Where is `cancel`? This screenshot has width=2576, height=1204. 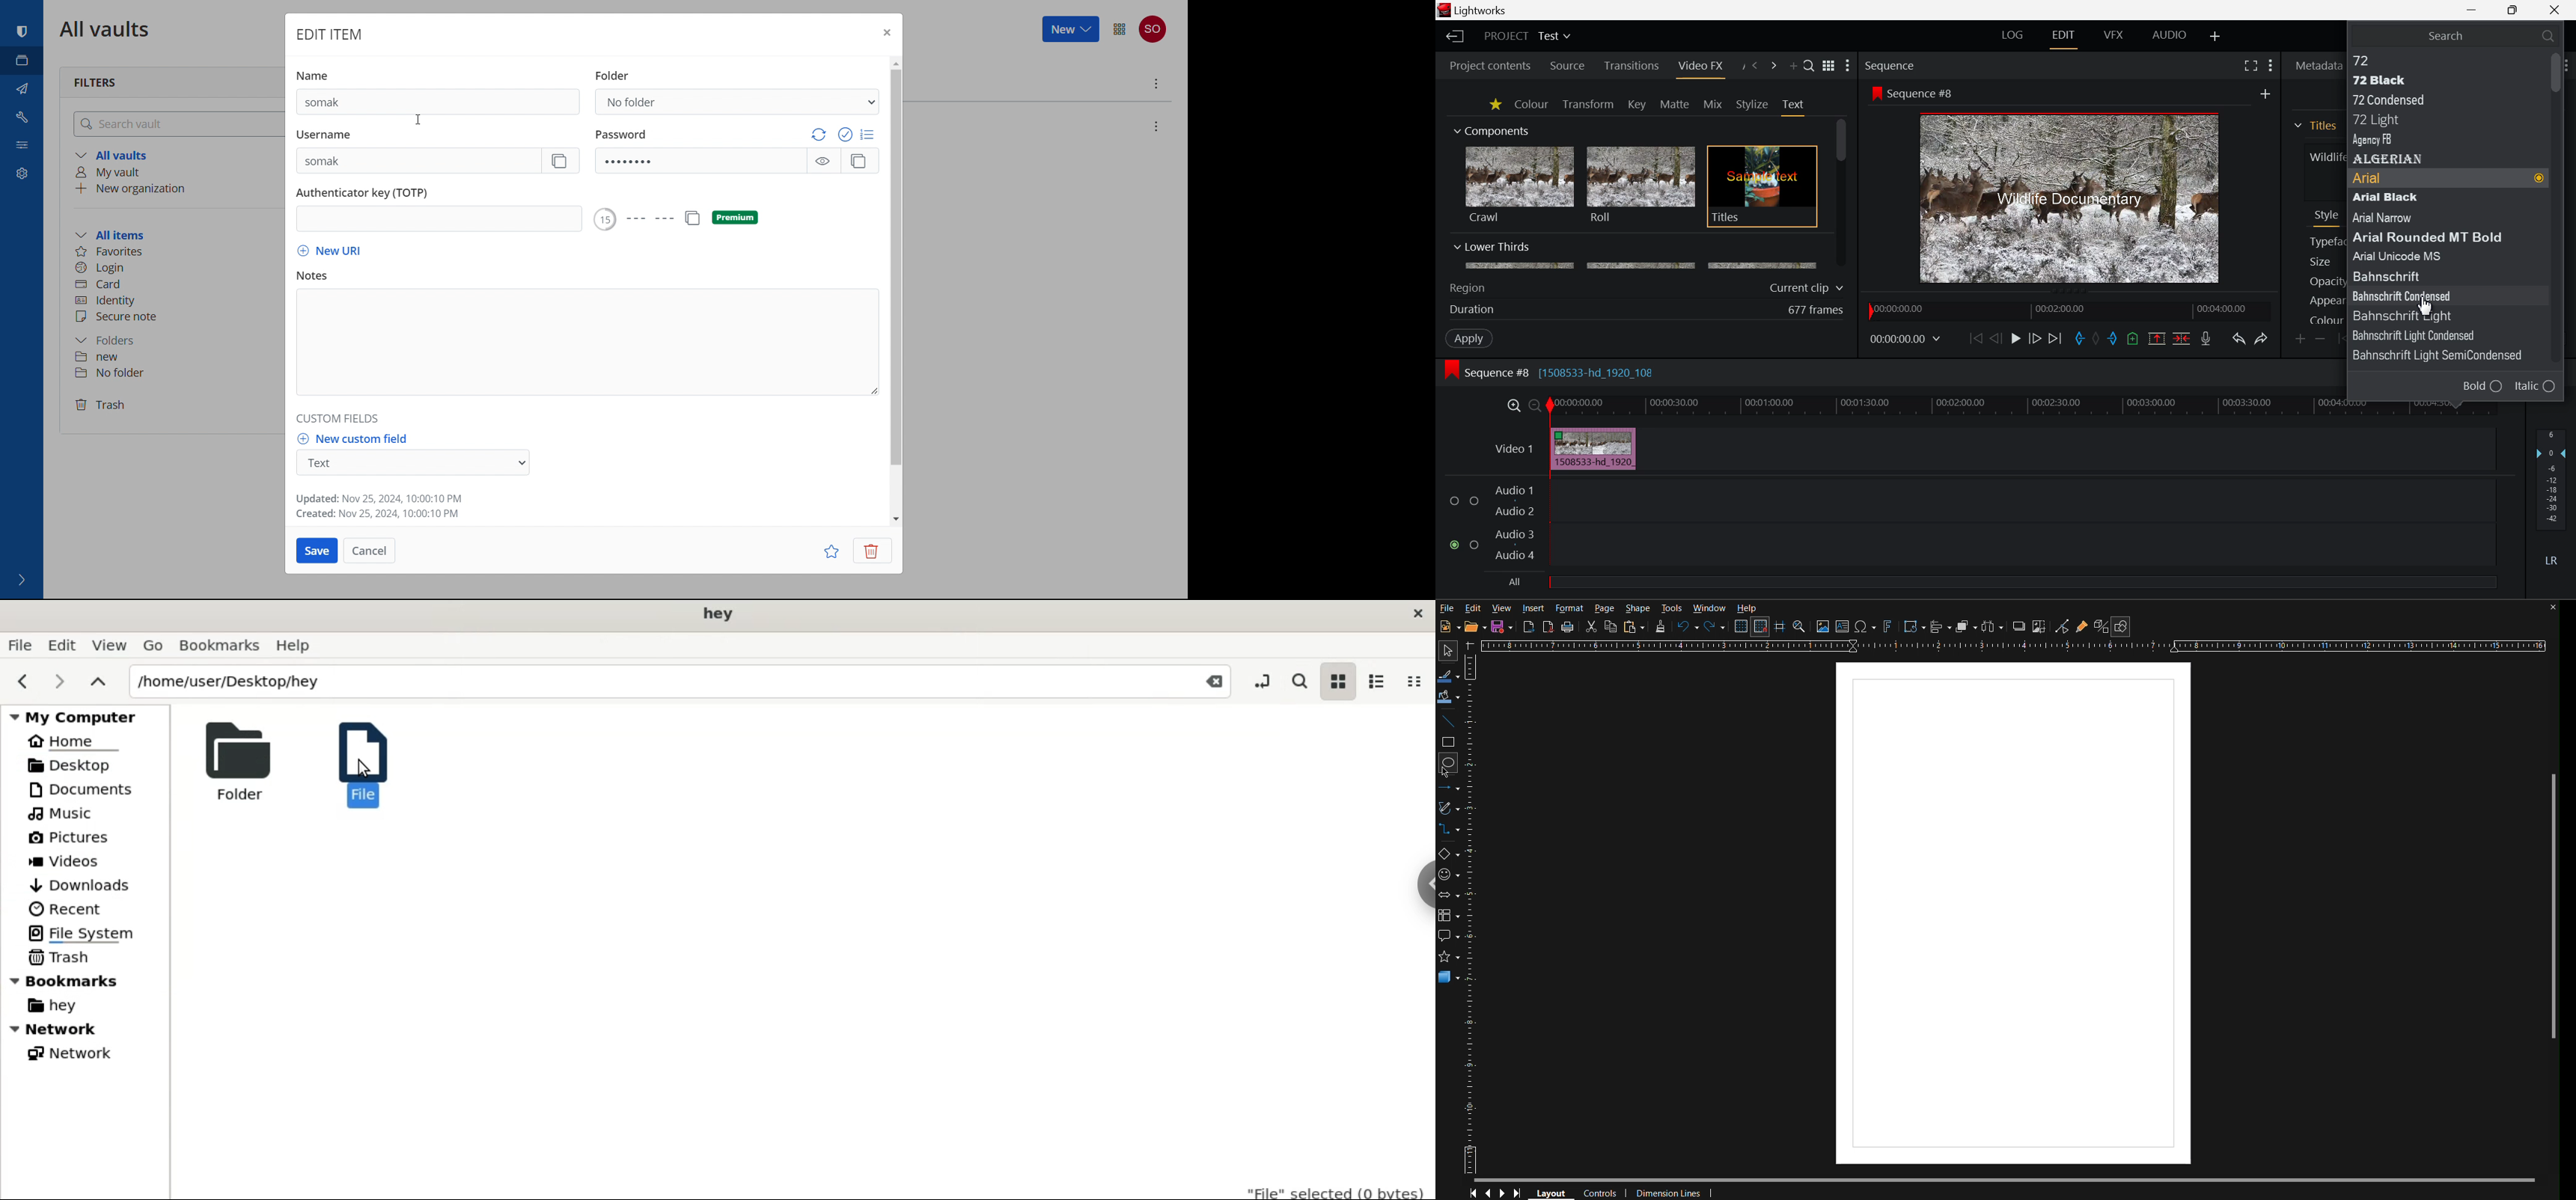
cancel is located at coordinates (369, 550).